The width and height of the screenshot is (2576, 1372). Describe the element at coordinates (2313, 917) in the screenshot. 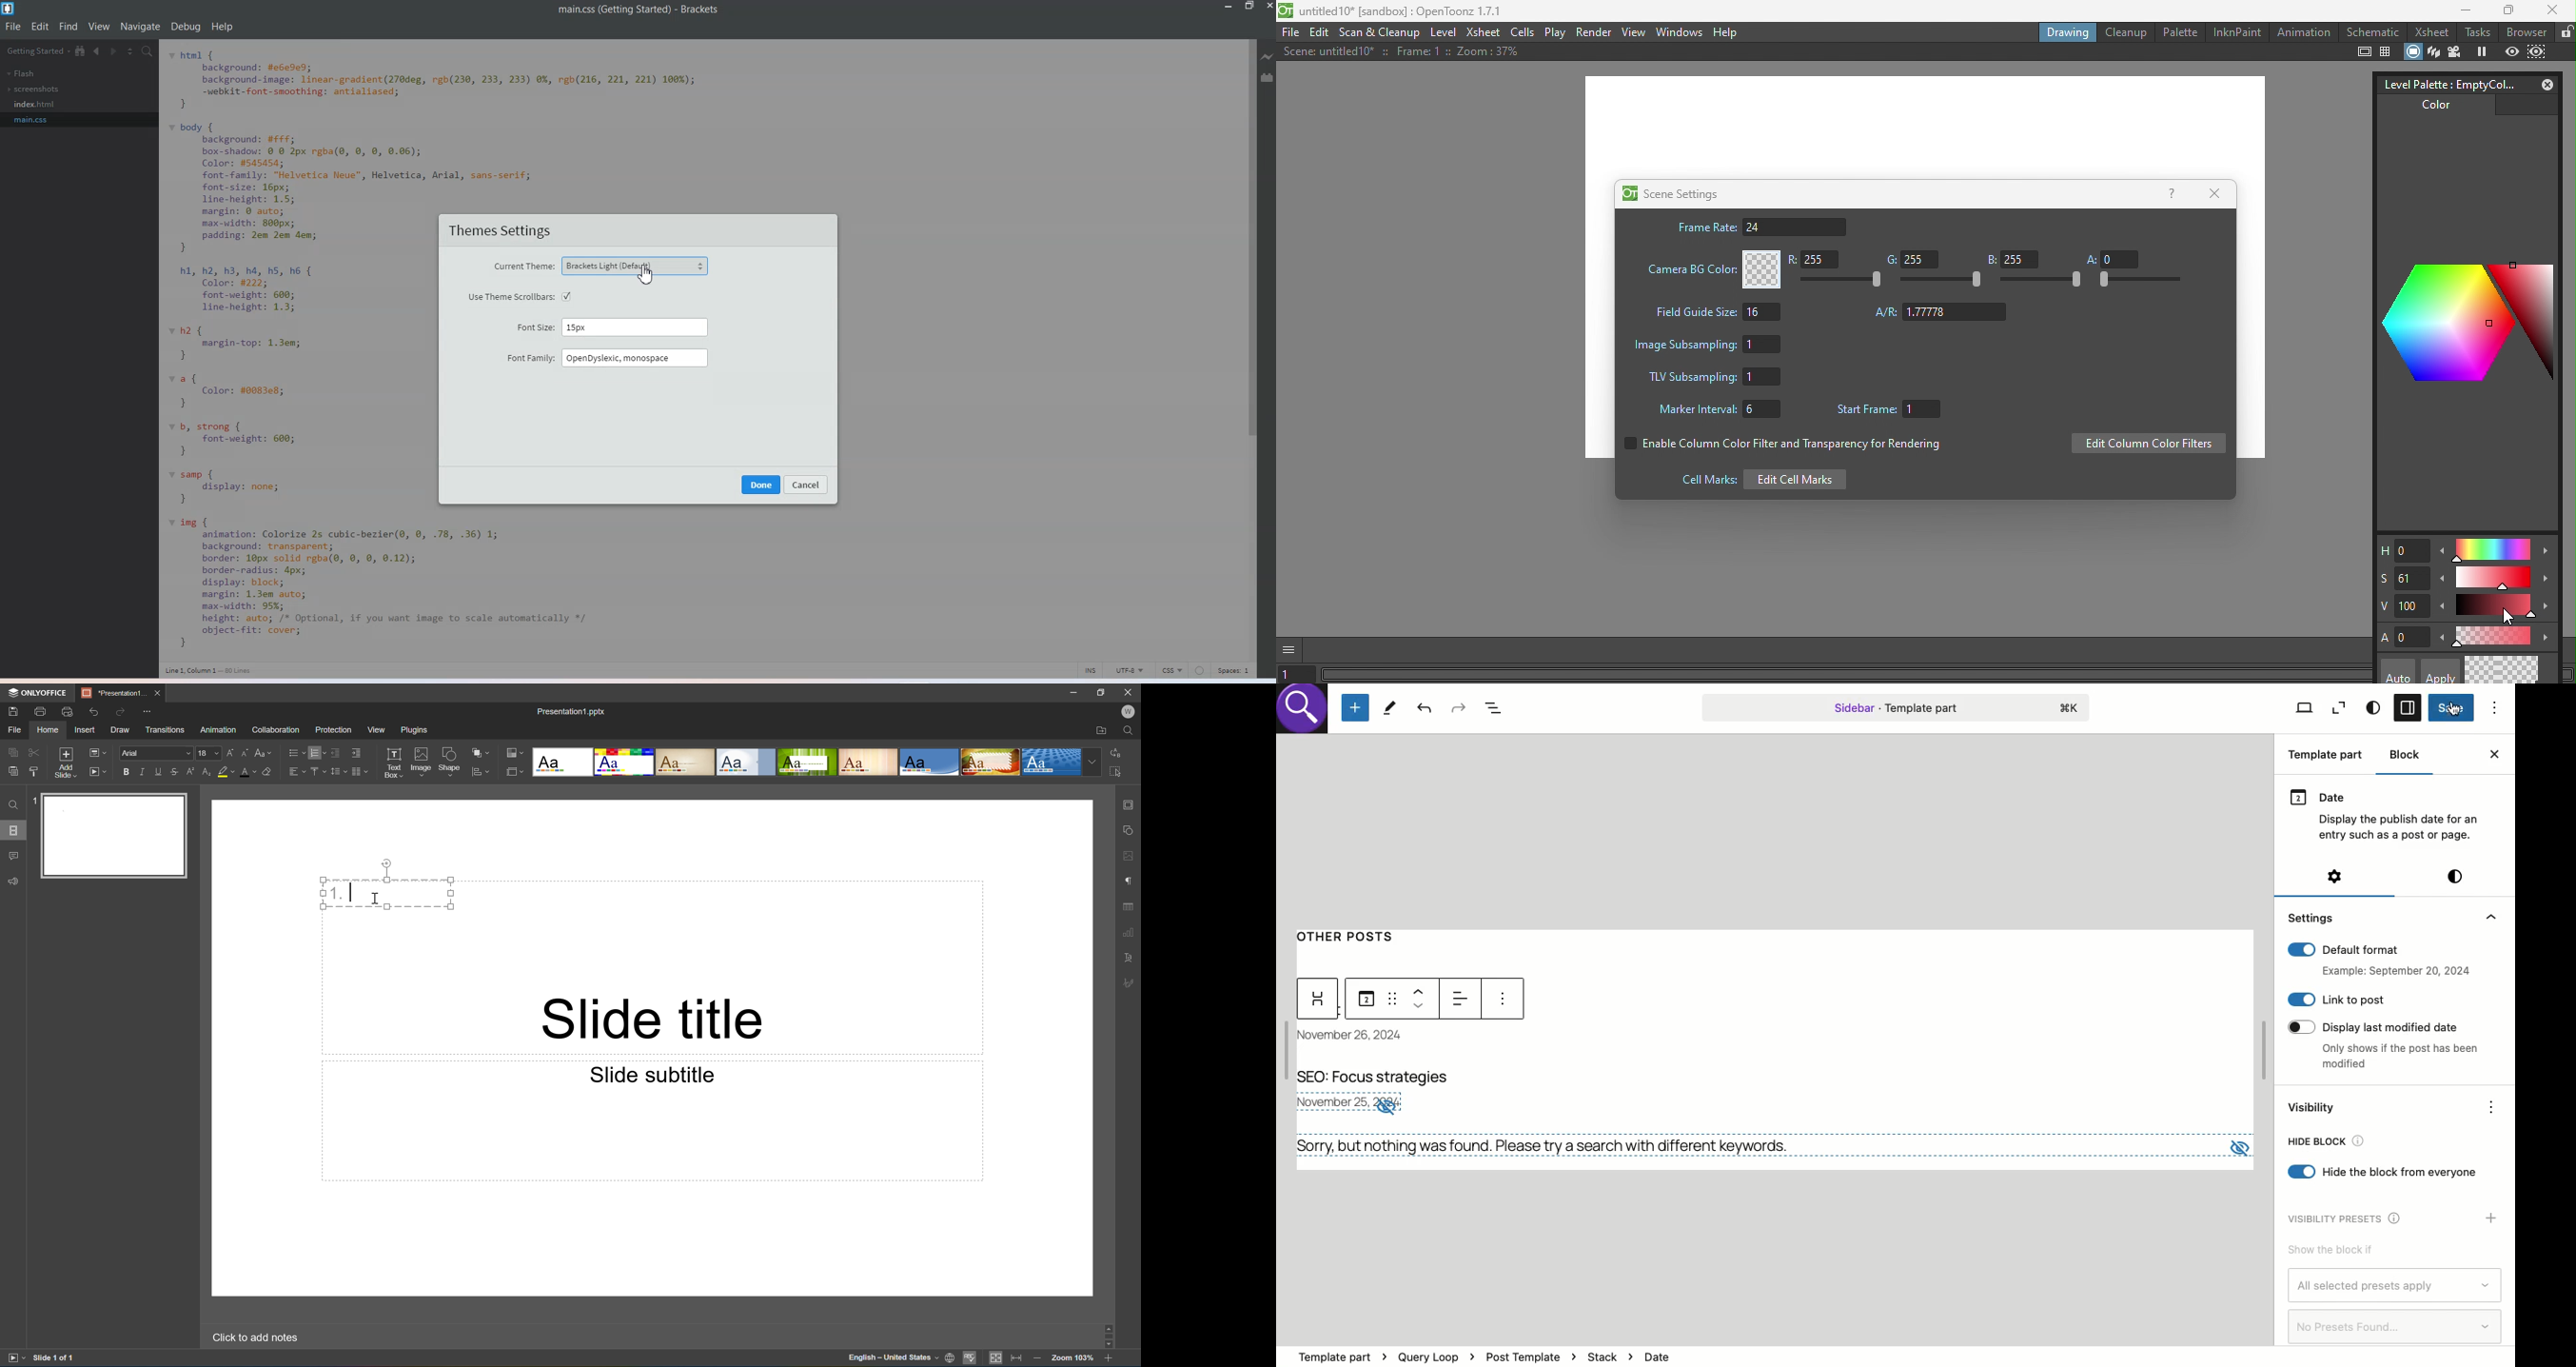

I see `Settings` at that location.